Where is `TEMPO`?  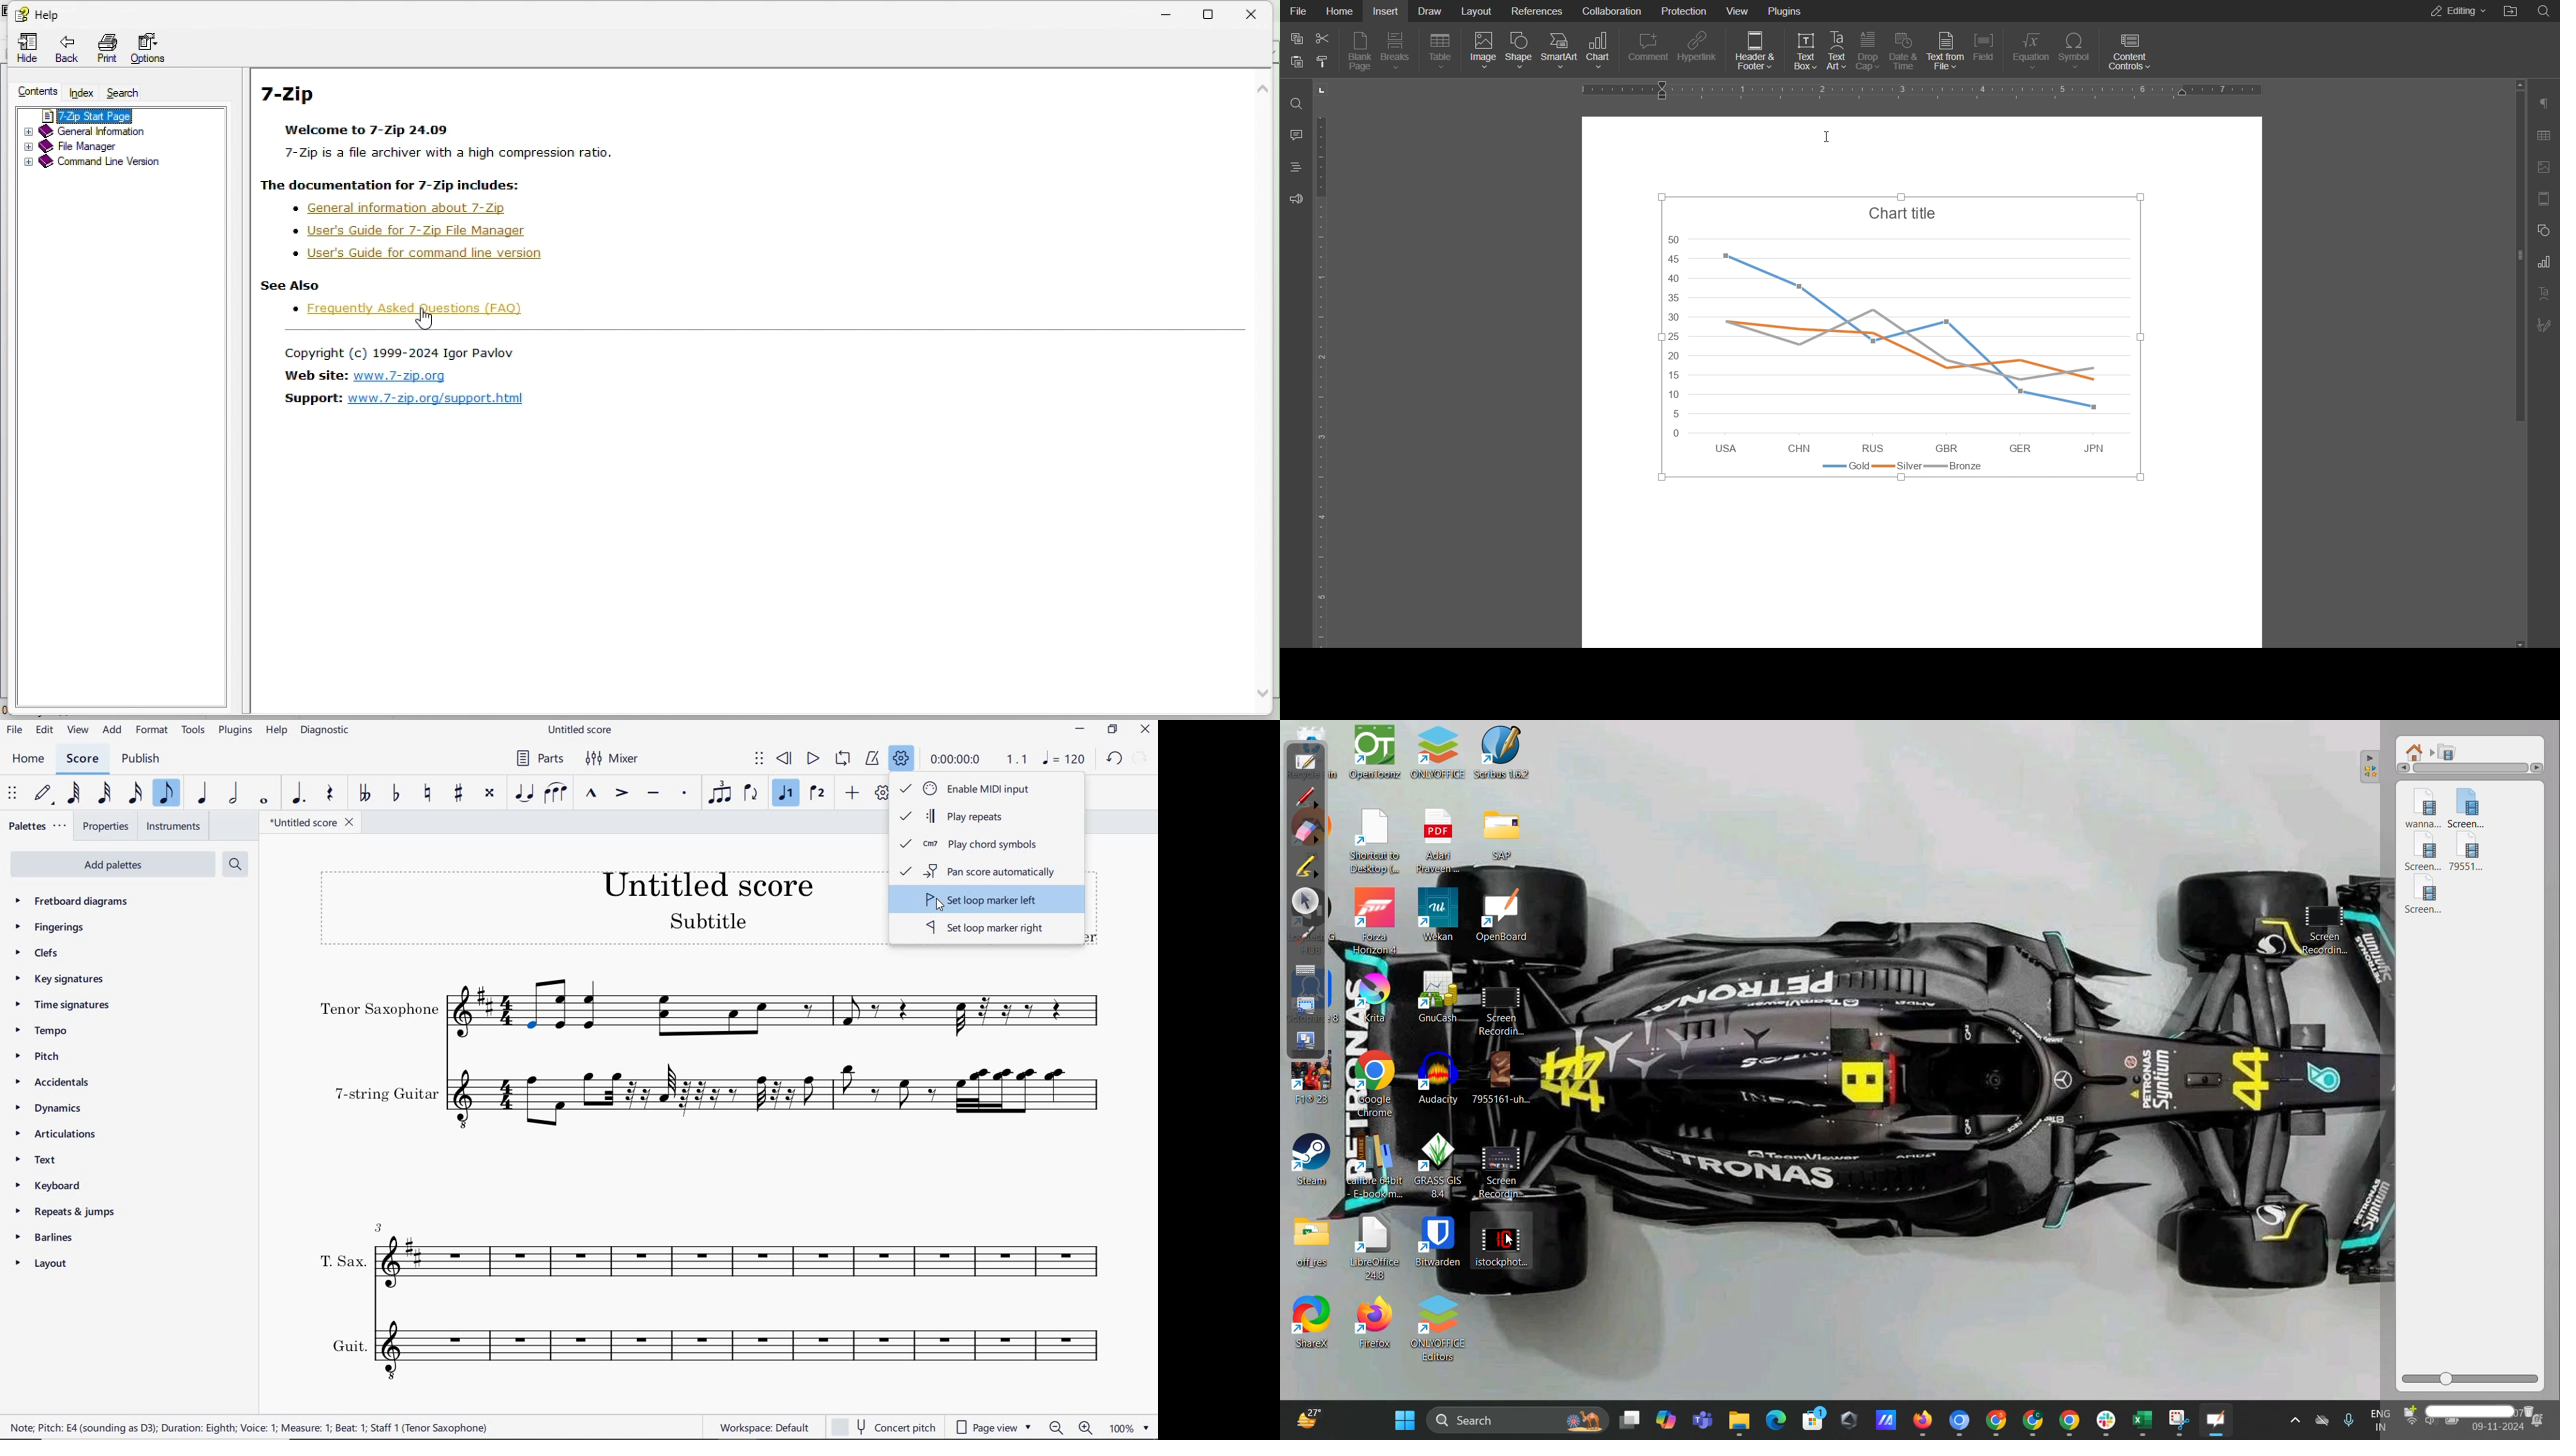
TEMPO is located at coordinates (41, 1030).